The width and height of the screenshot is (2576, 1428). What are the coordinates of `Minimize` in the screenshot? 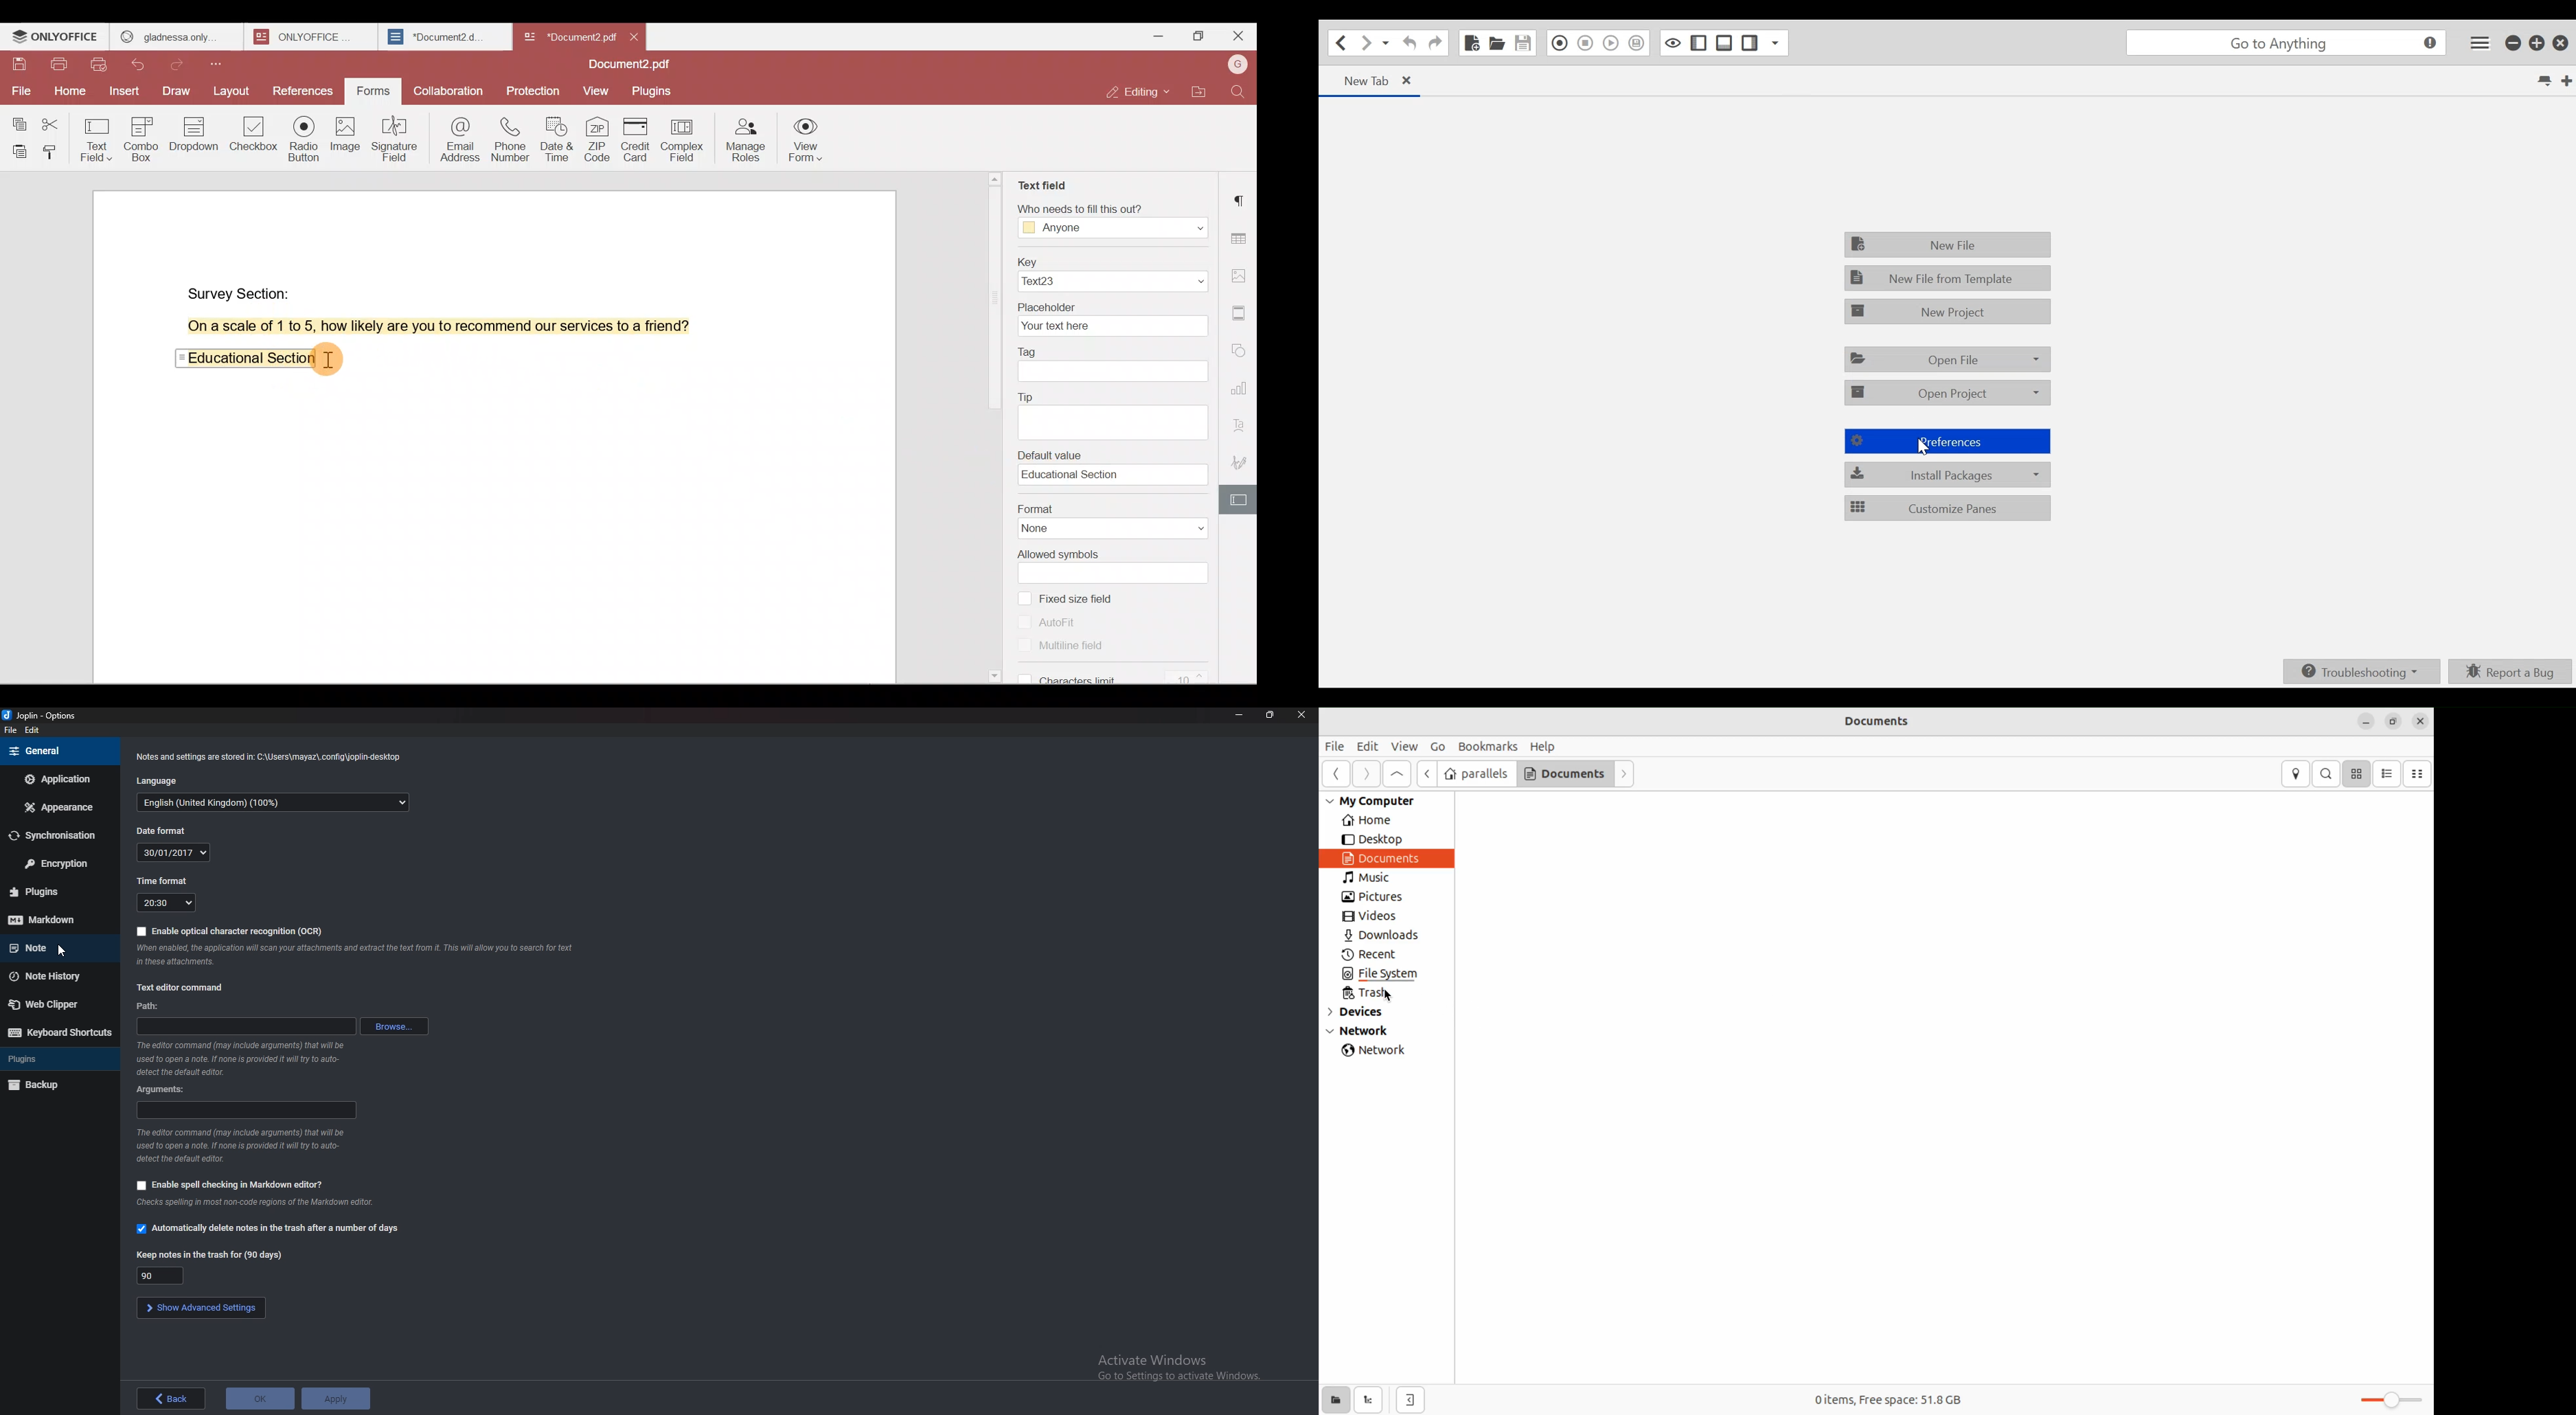 It's located at (1240, 714).